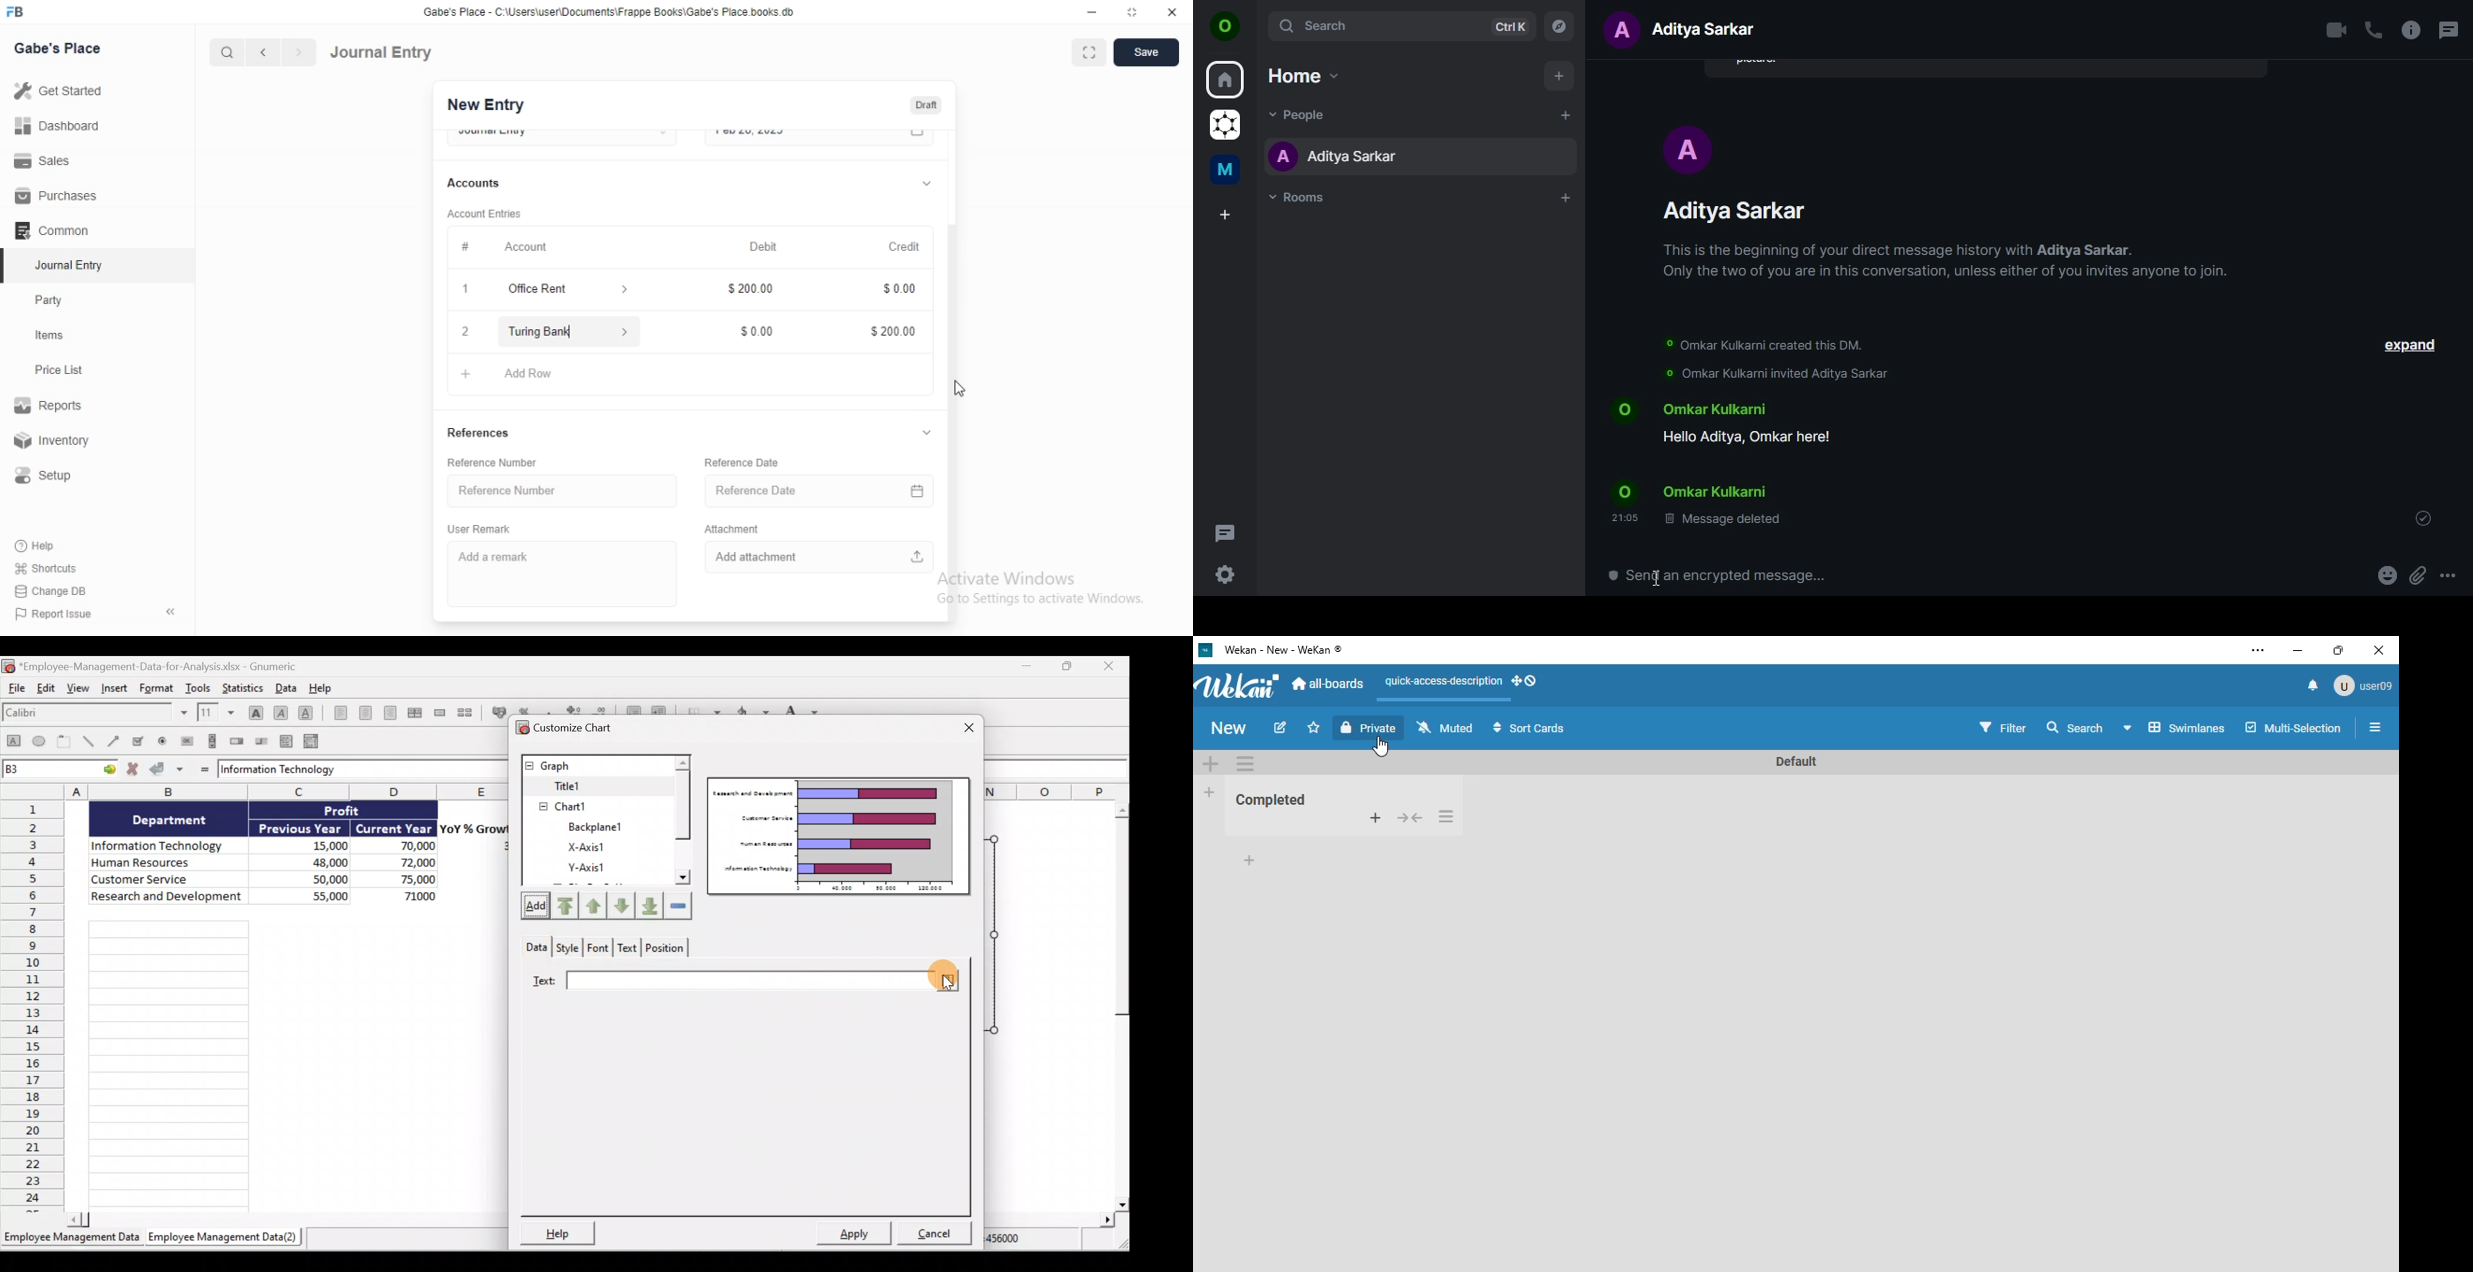 The image size is (2492, 1288). I want to click on Statistics, so click(246, 687).